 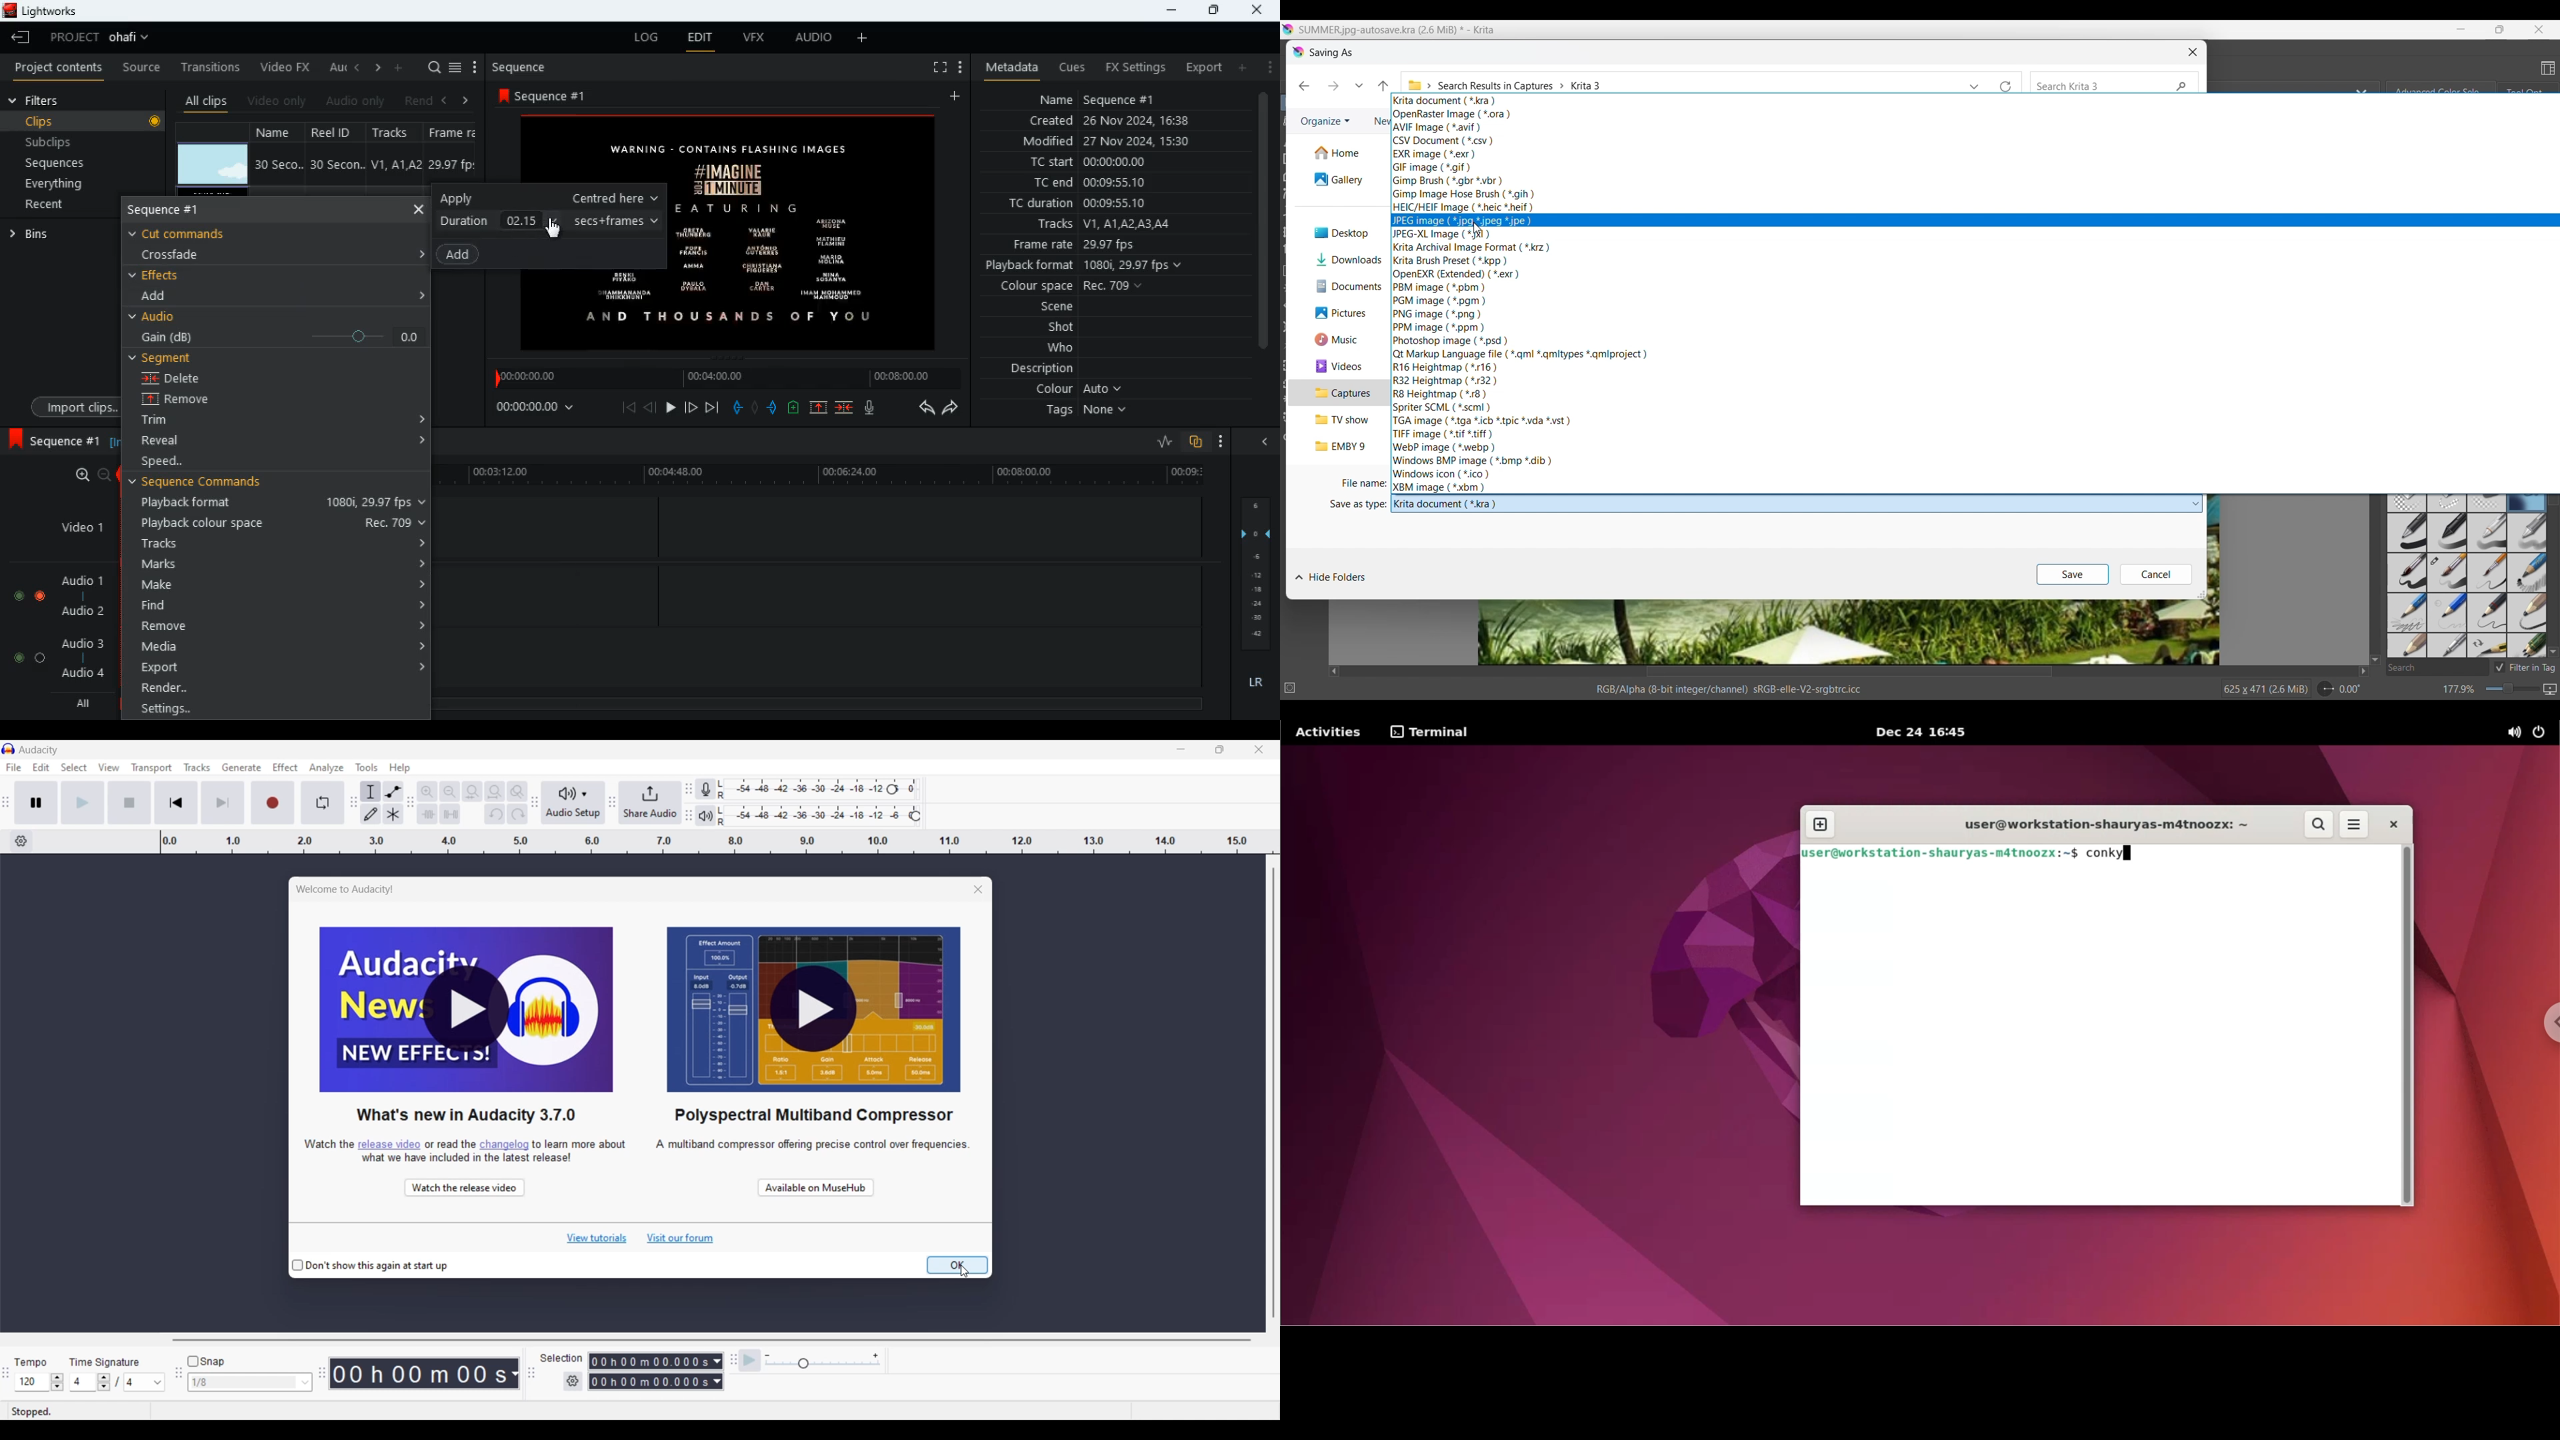 I want to click on Downloads folder, so click(x=1337, y=260).